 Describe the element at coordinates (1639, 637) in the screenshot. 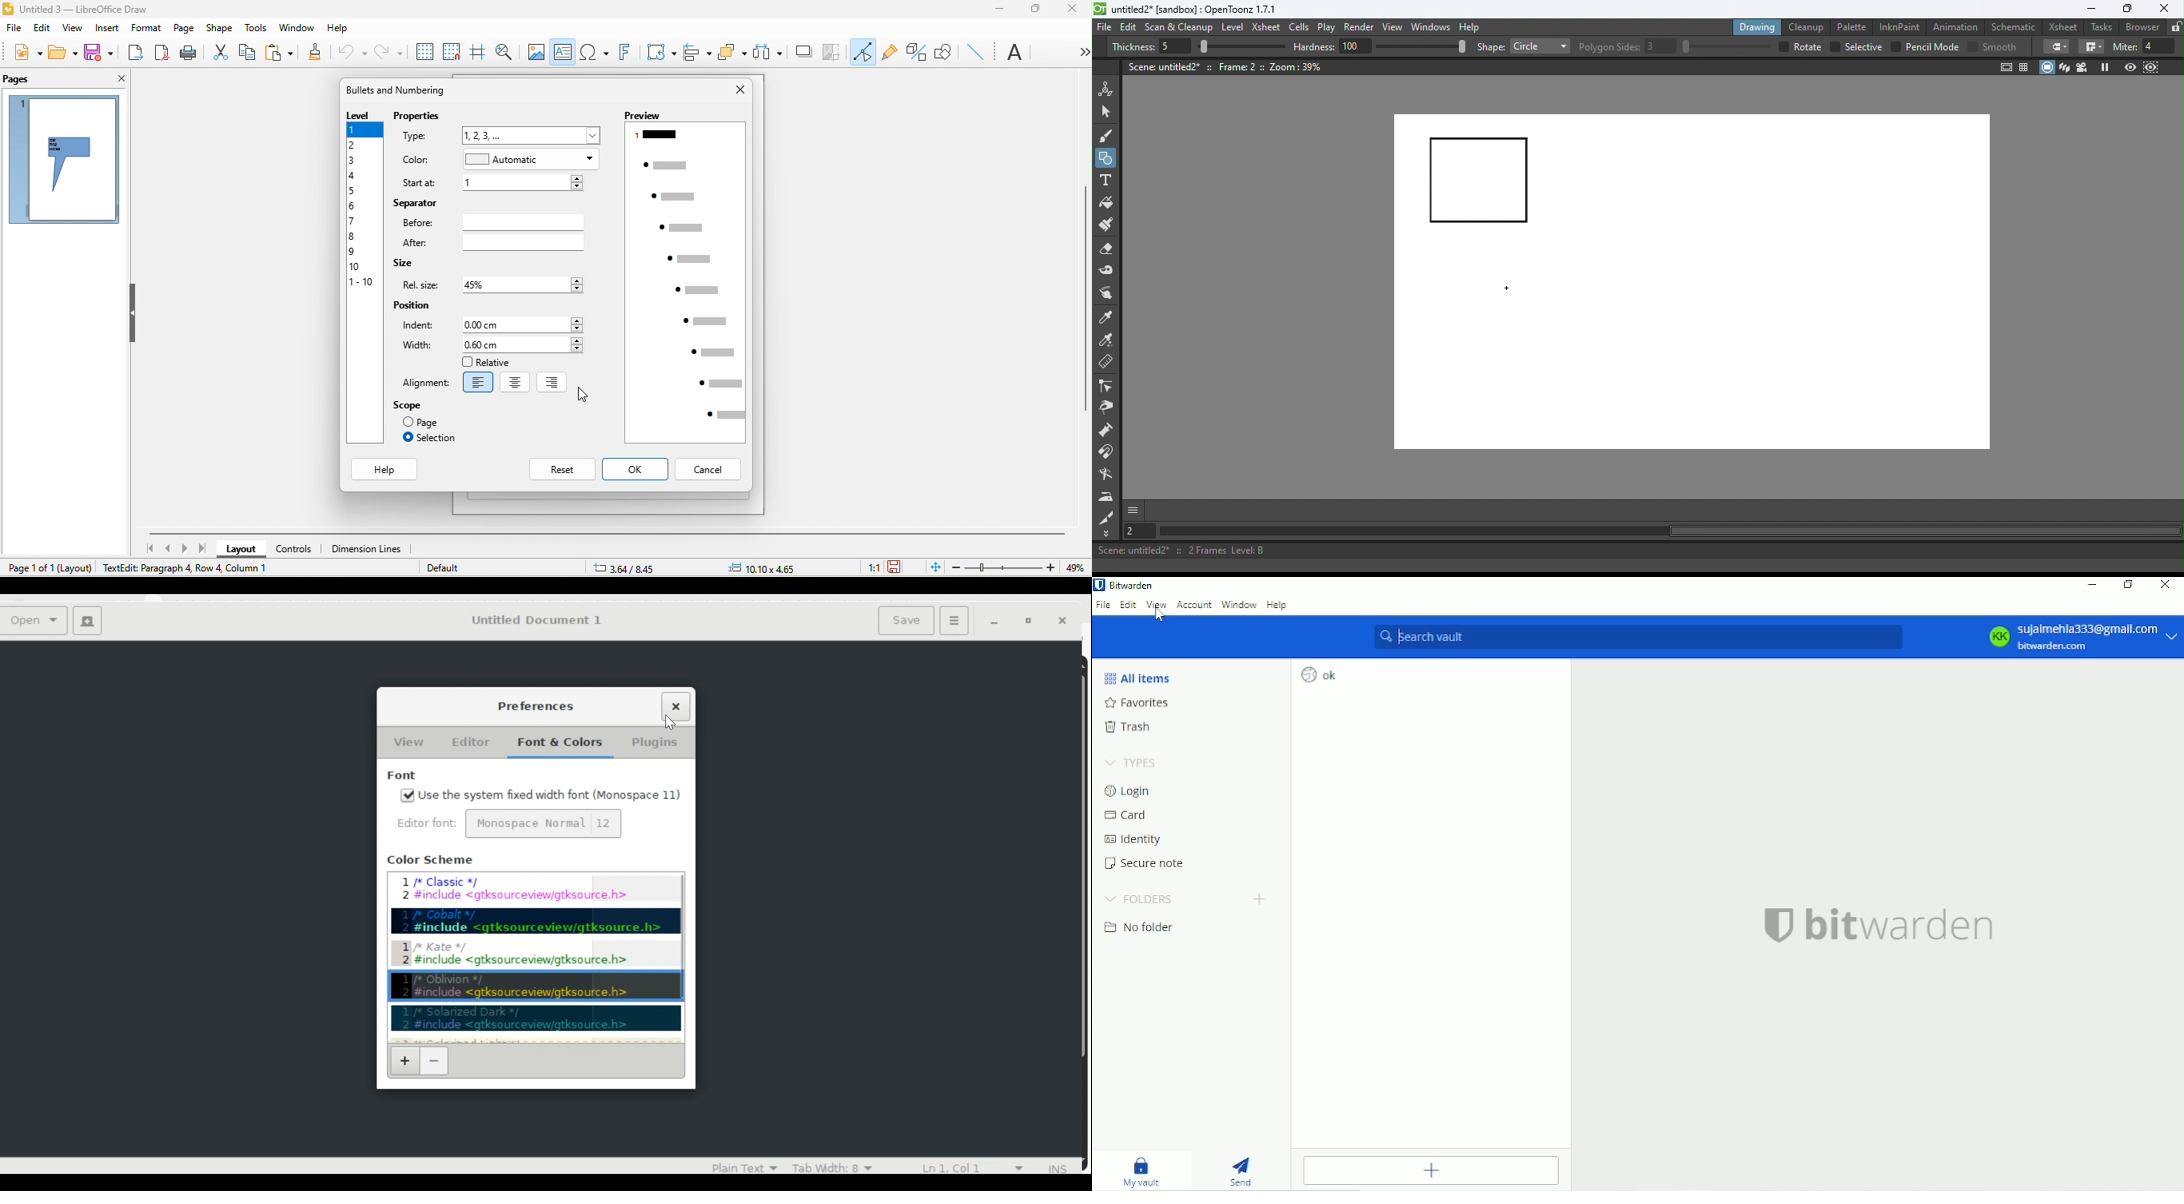

I see `Search vault` at that location.